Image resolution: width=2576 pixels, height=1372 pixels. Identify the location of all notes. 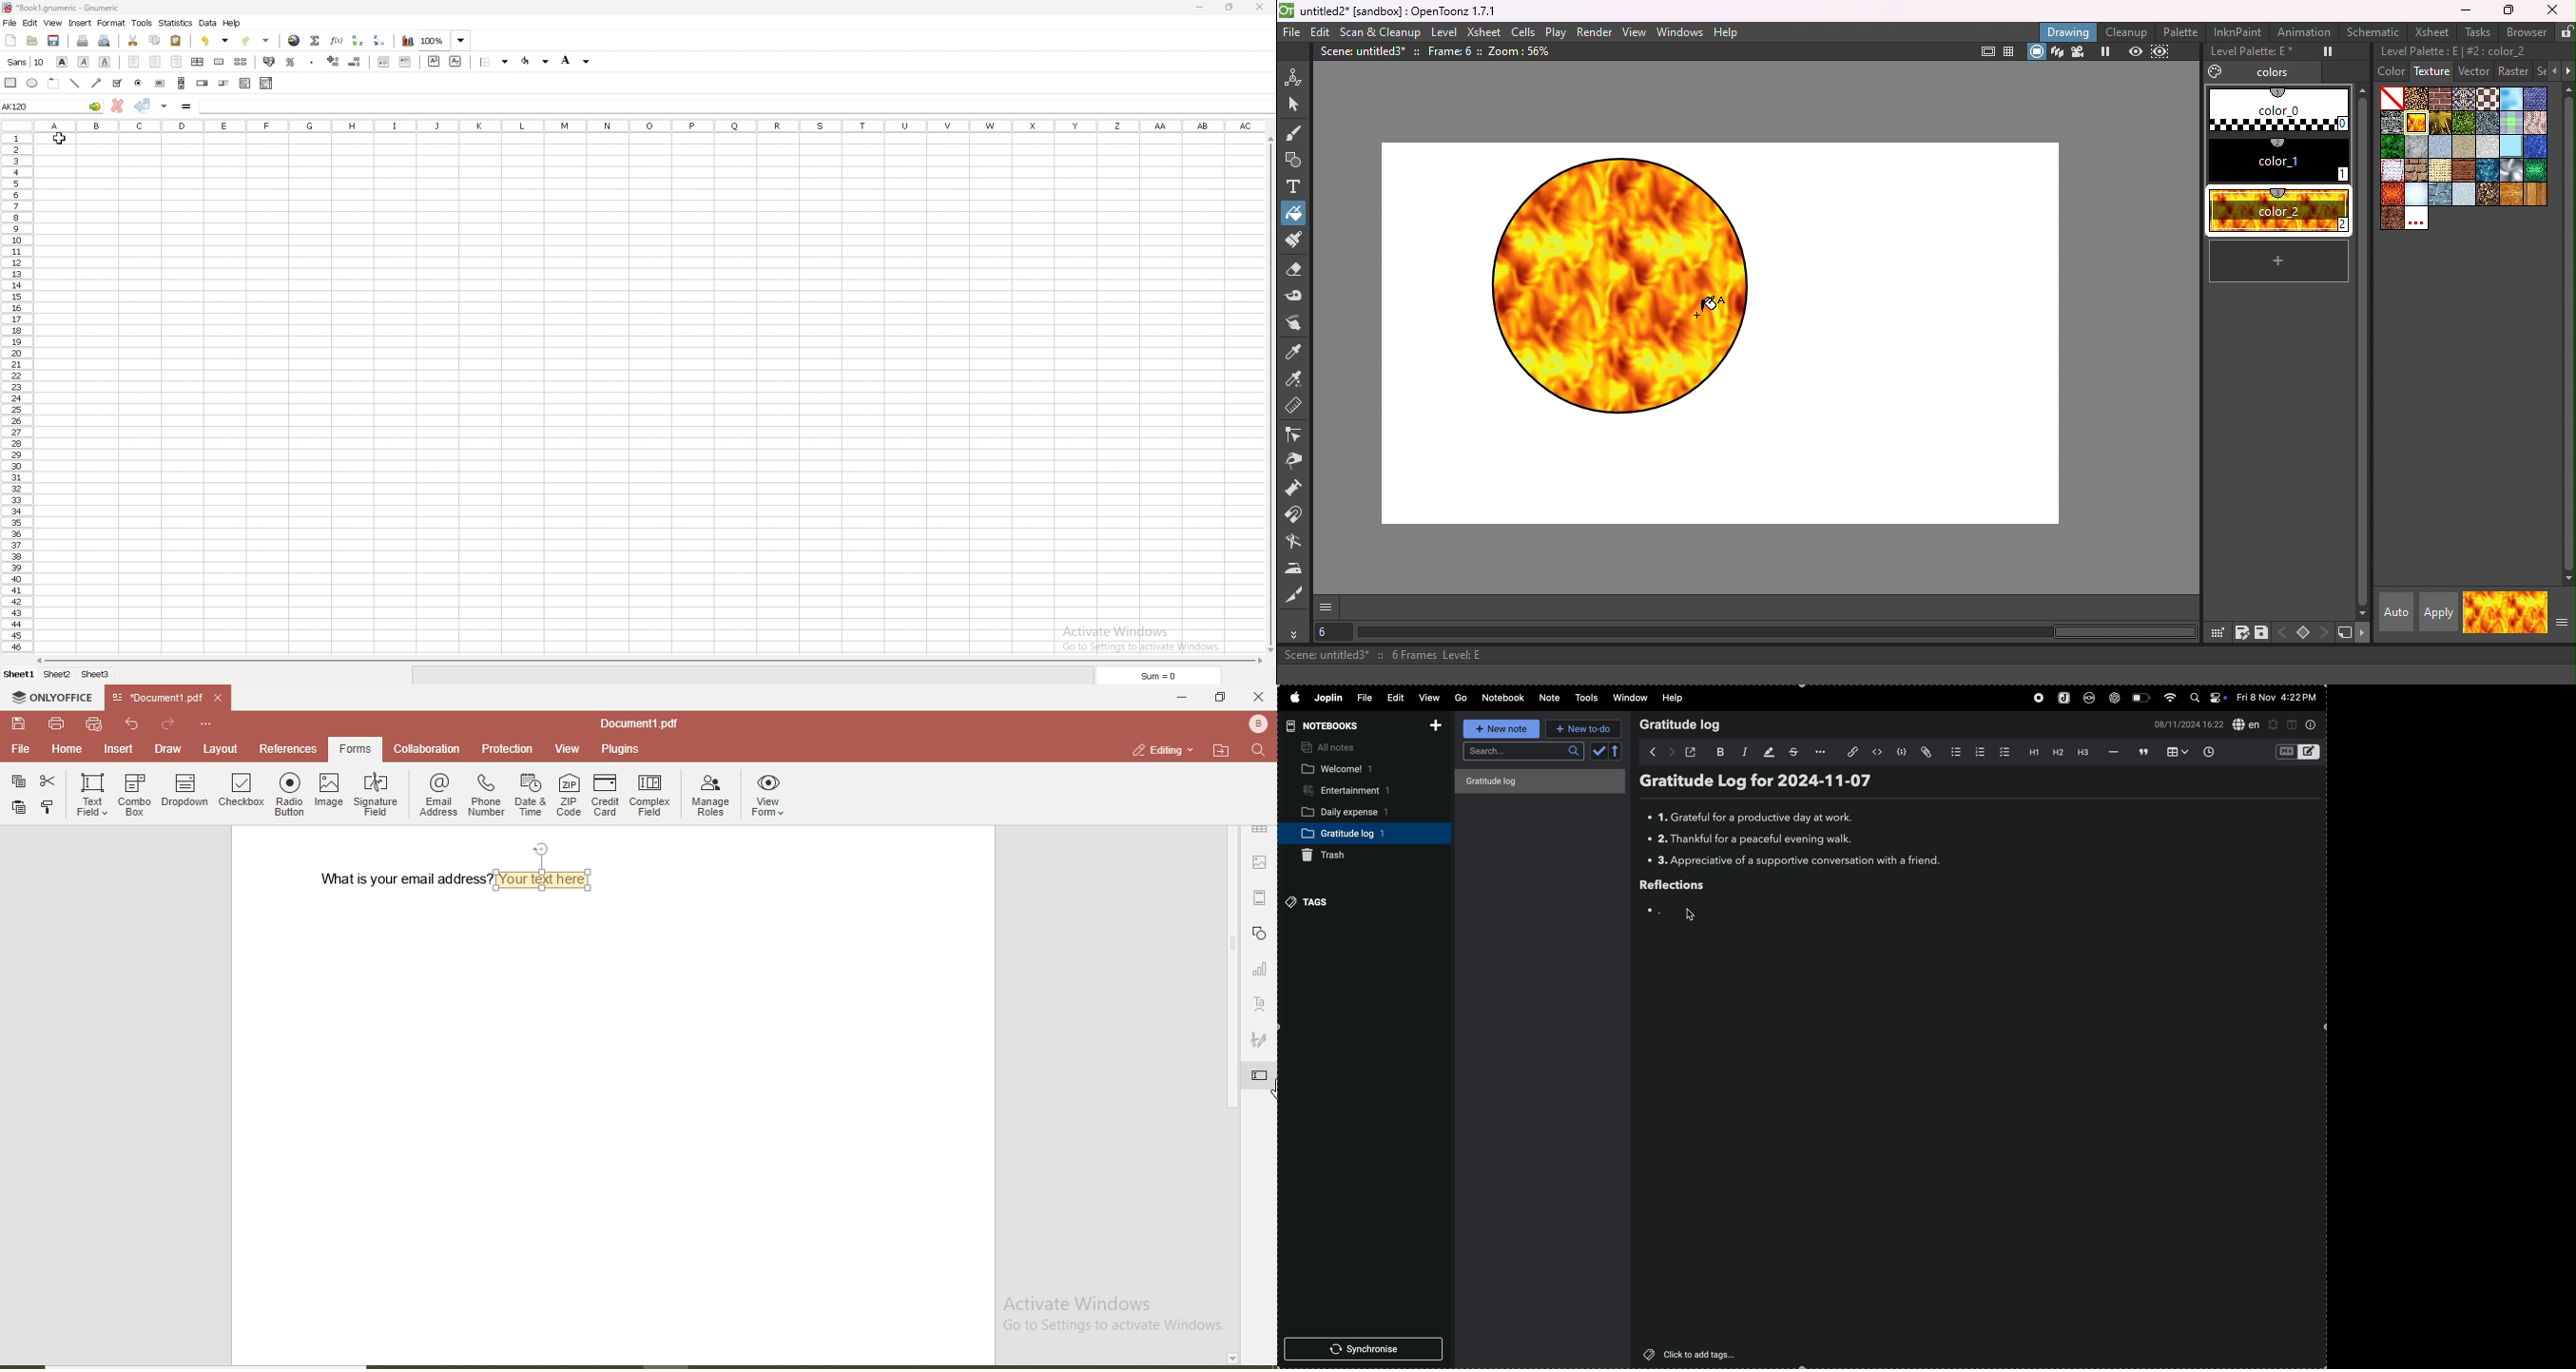
(1326, 747).